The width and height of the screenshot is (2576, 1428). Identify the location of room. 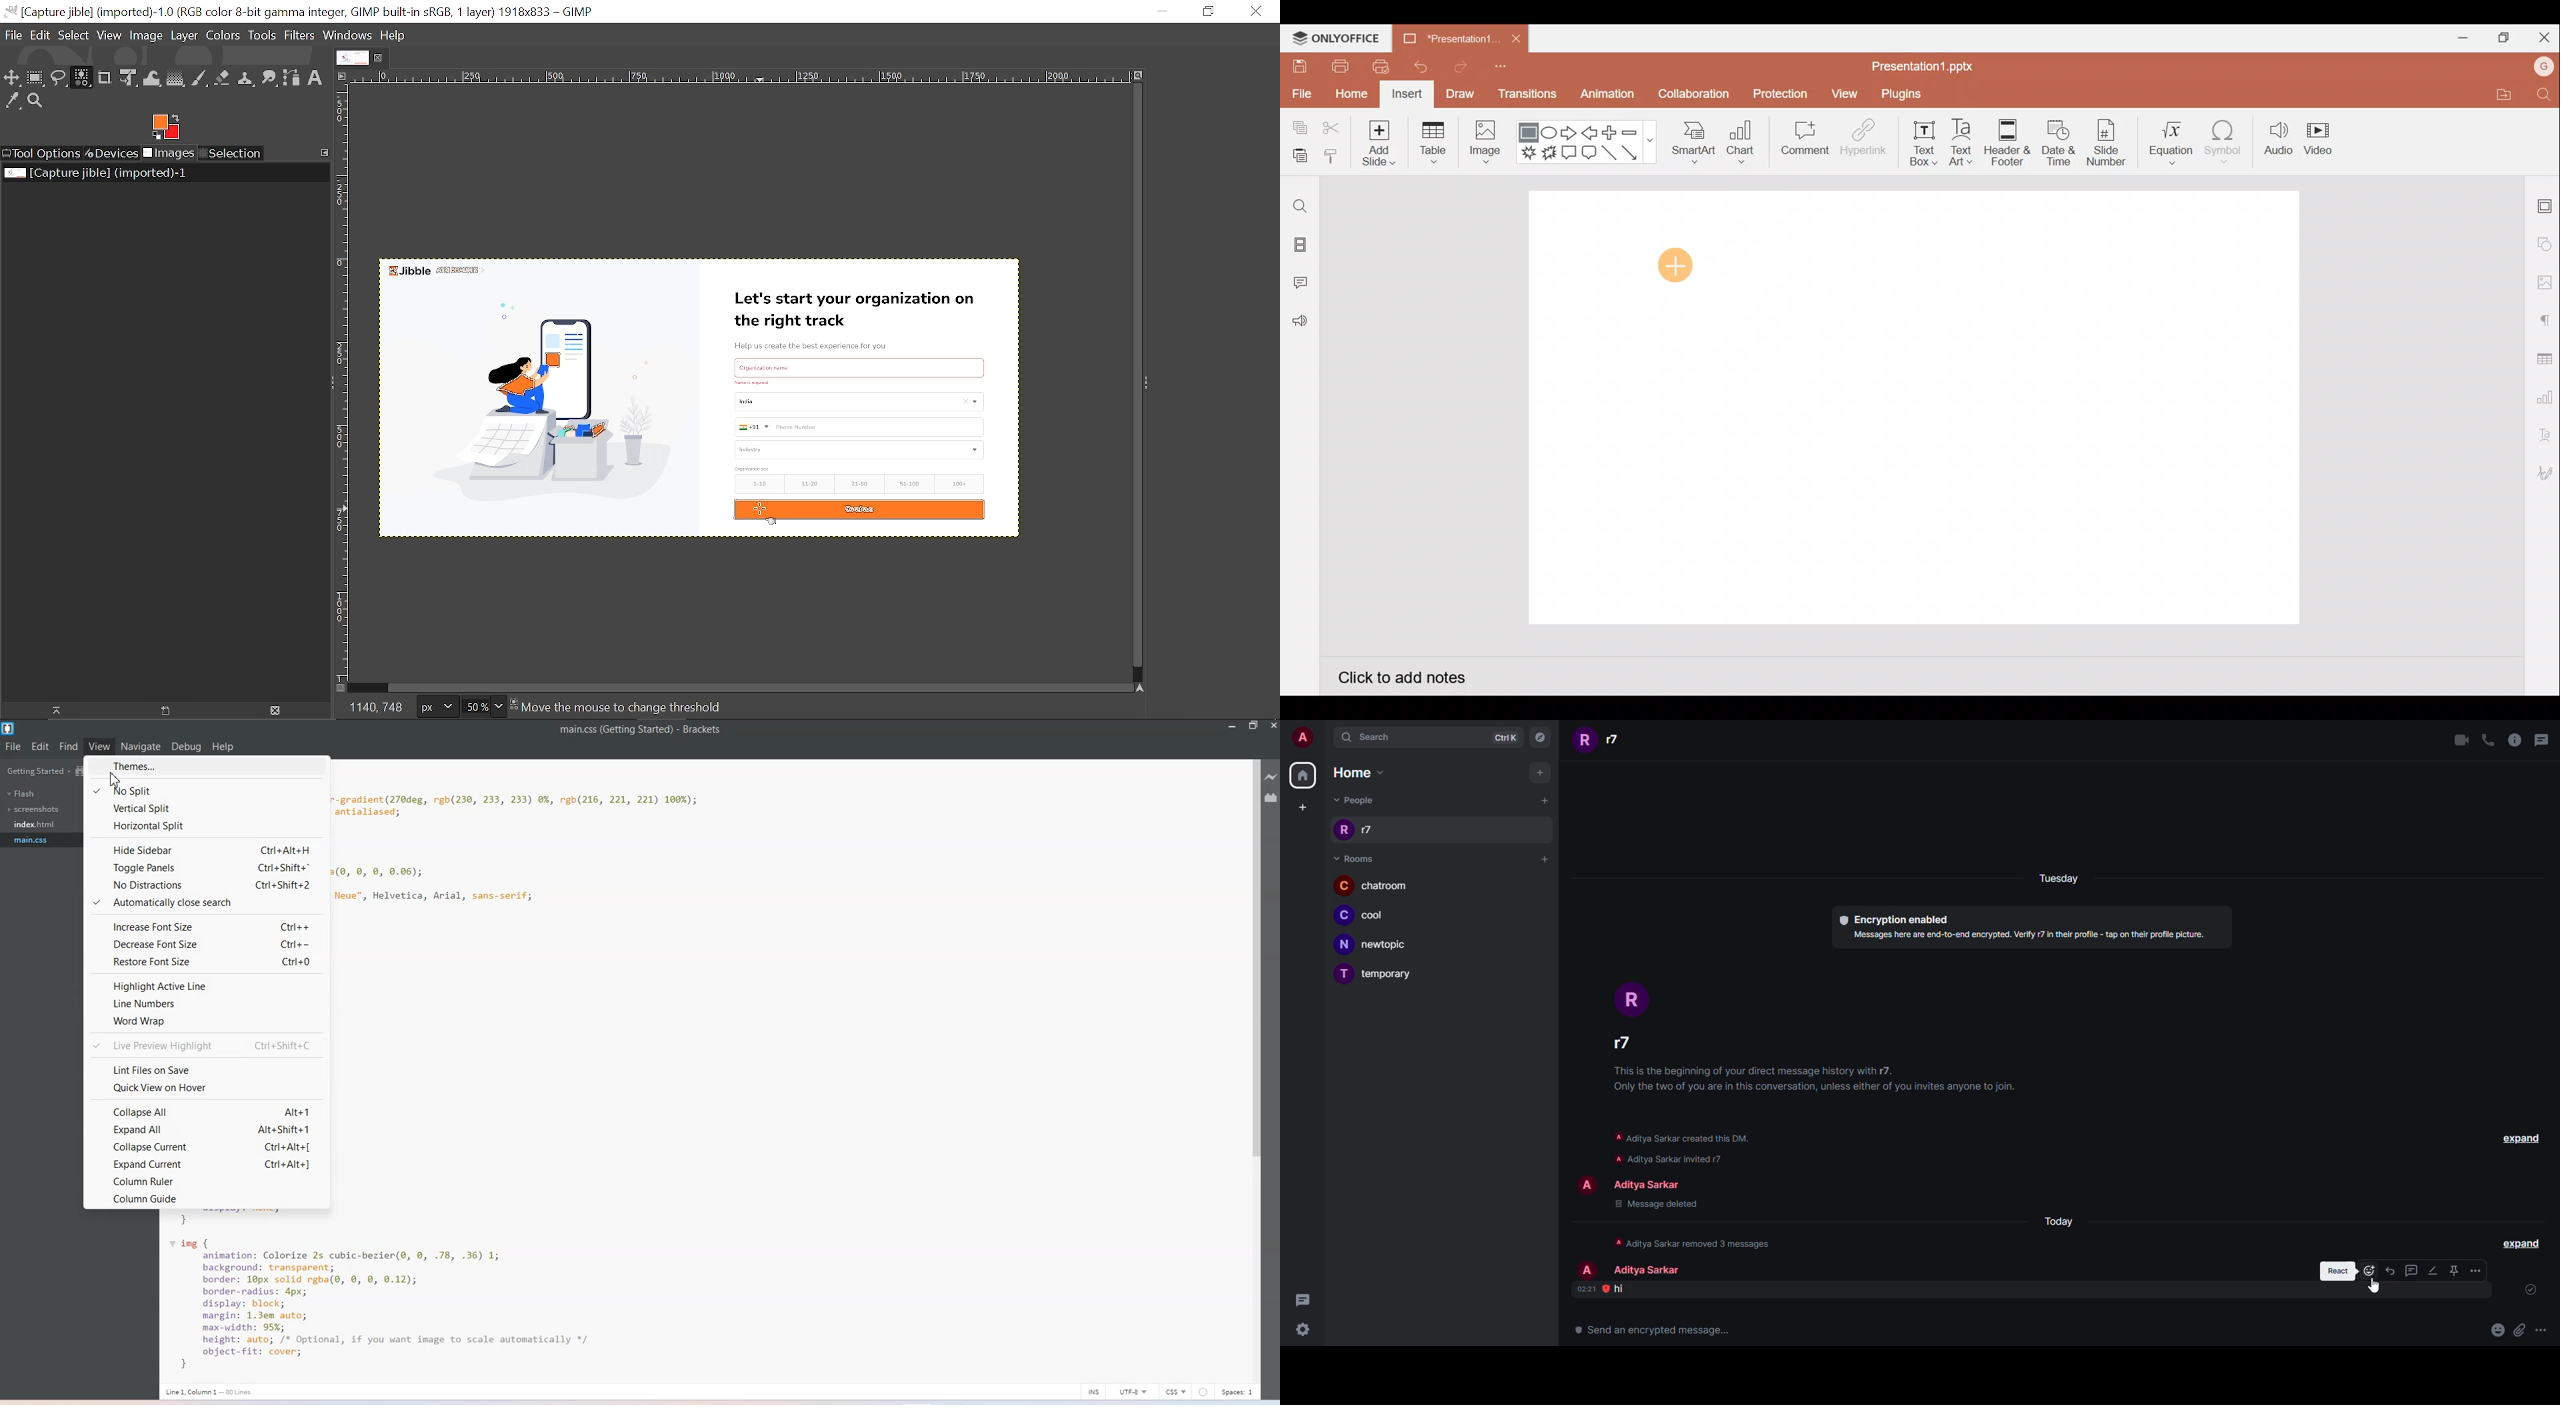
(1389, 975).